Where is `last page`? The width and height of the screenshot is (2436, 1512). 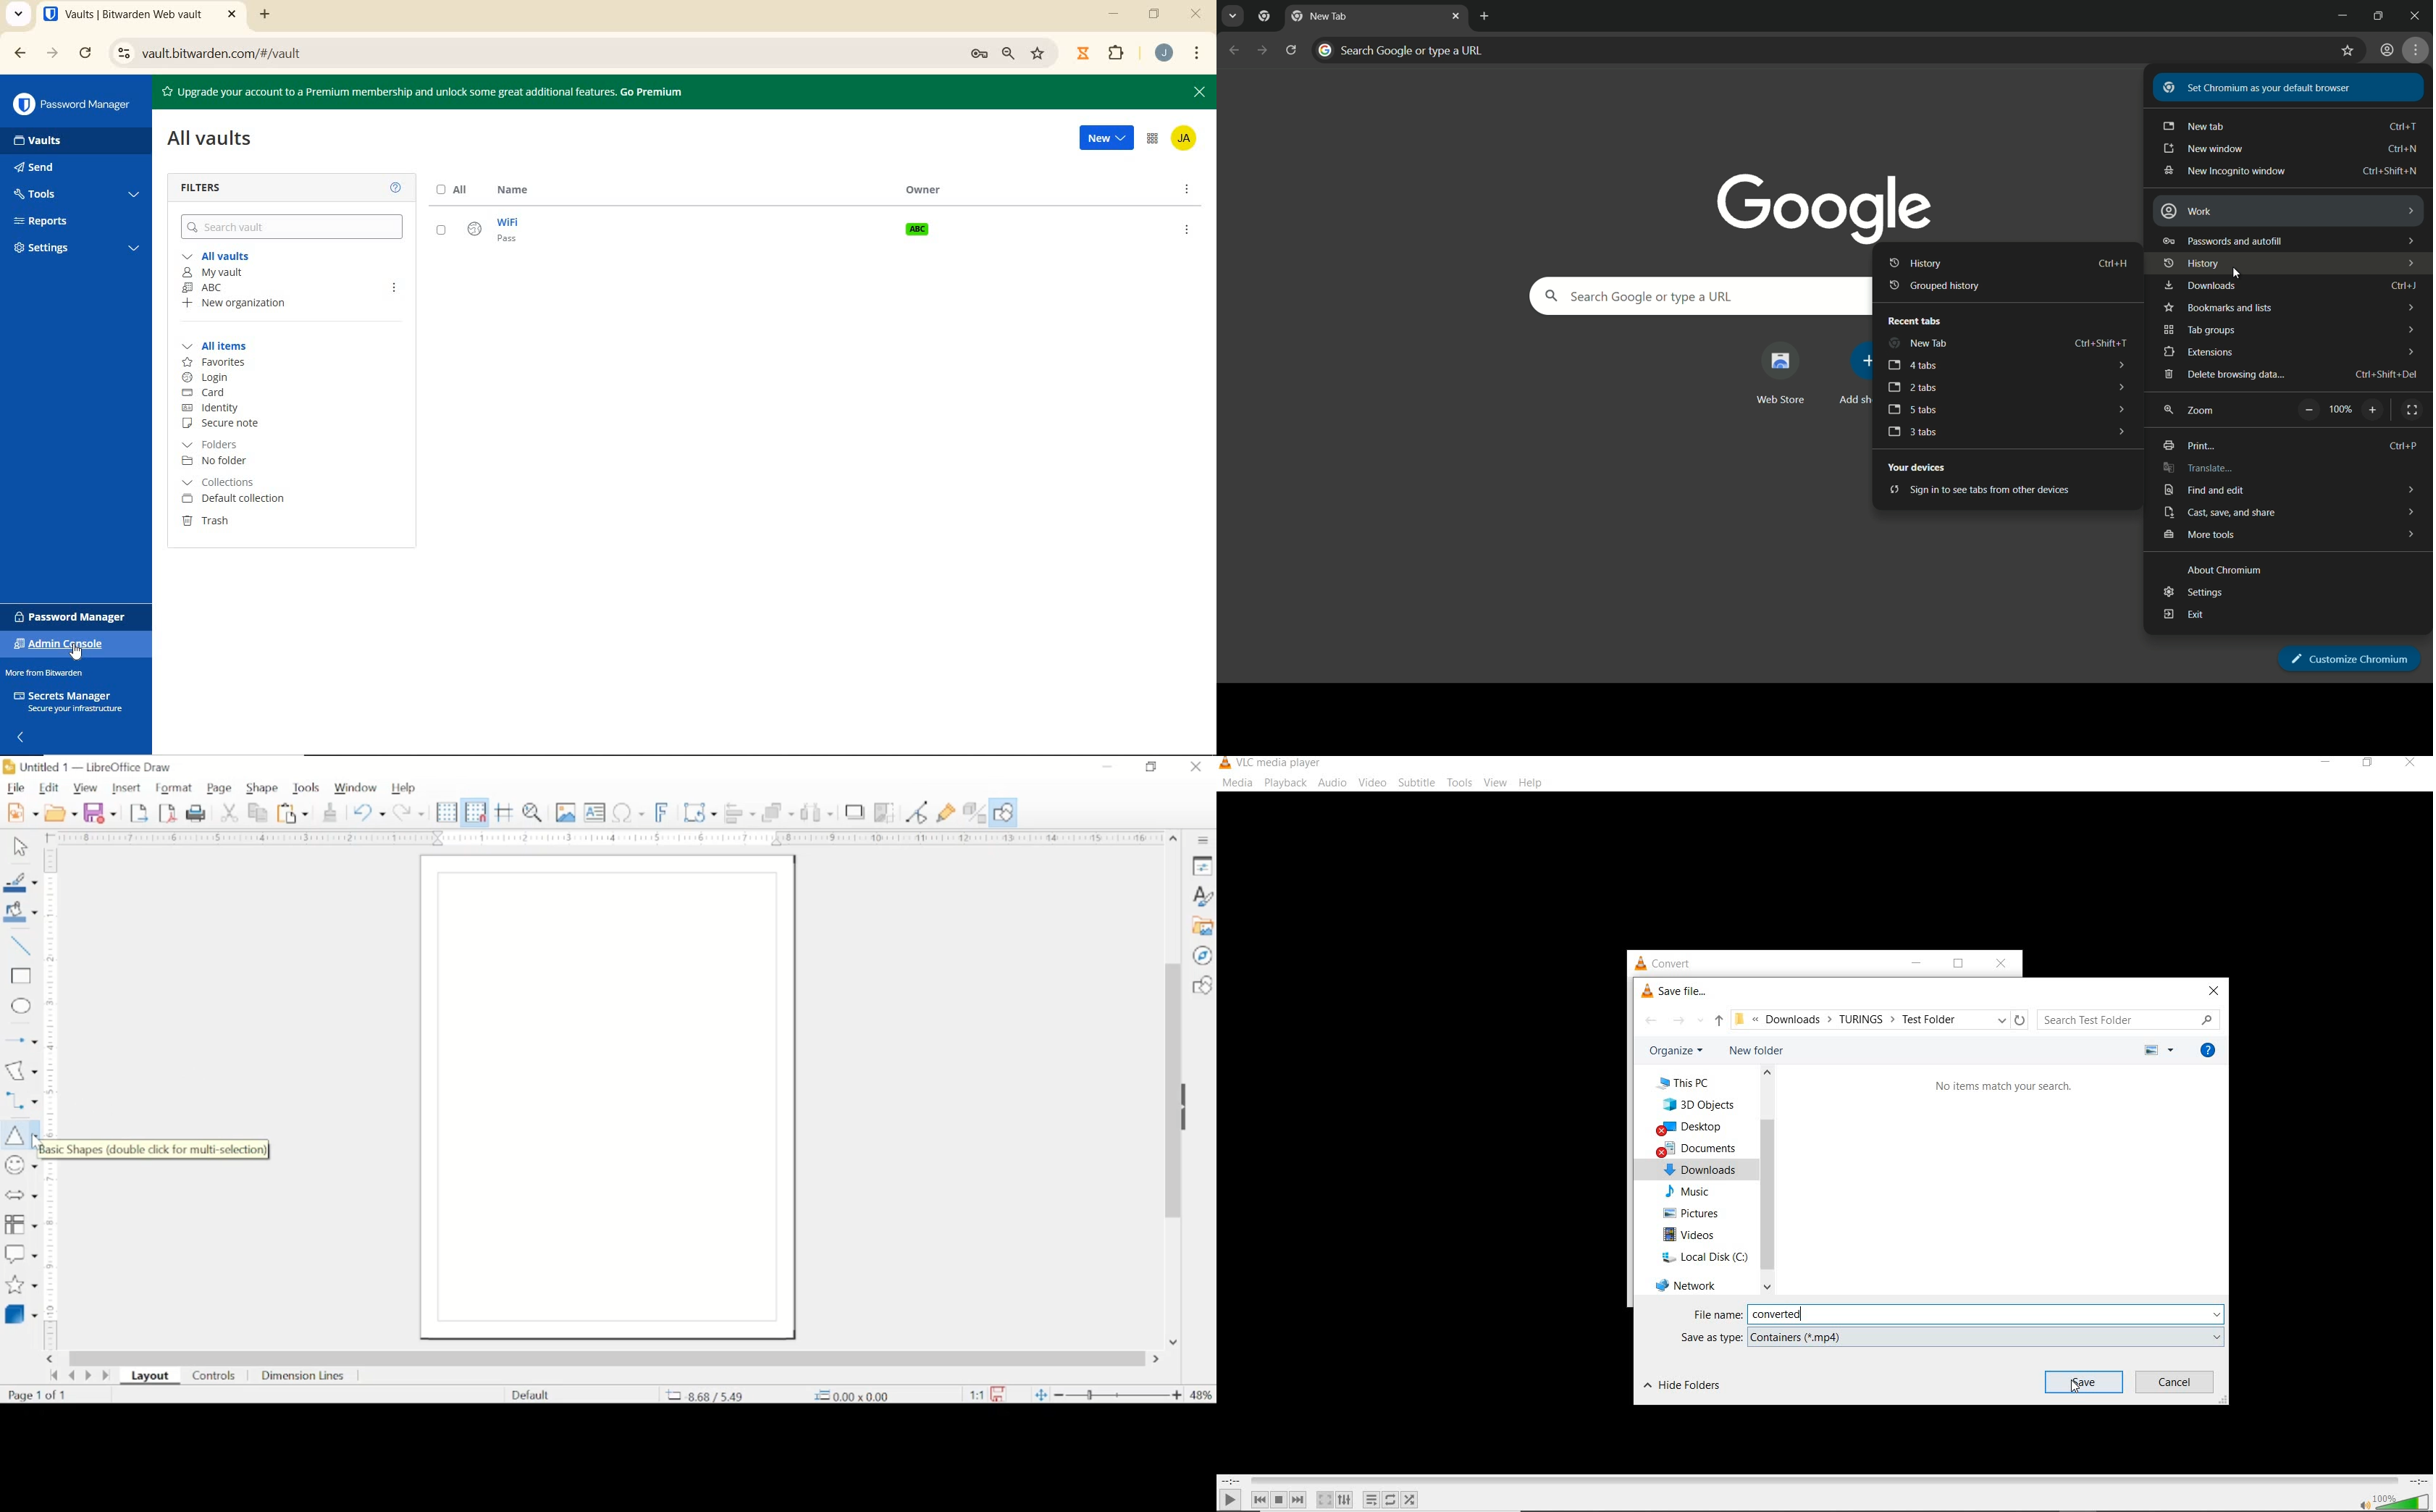 last page is located at coordinates (106, 1376).